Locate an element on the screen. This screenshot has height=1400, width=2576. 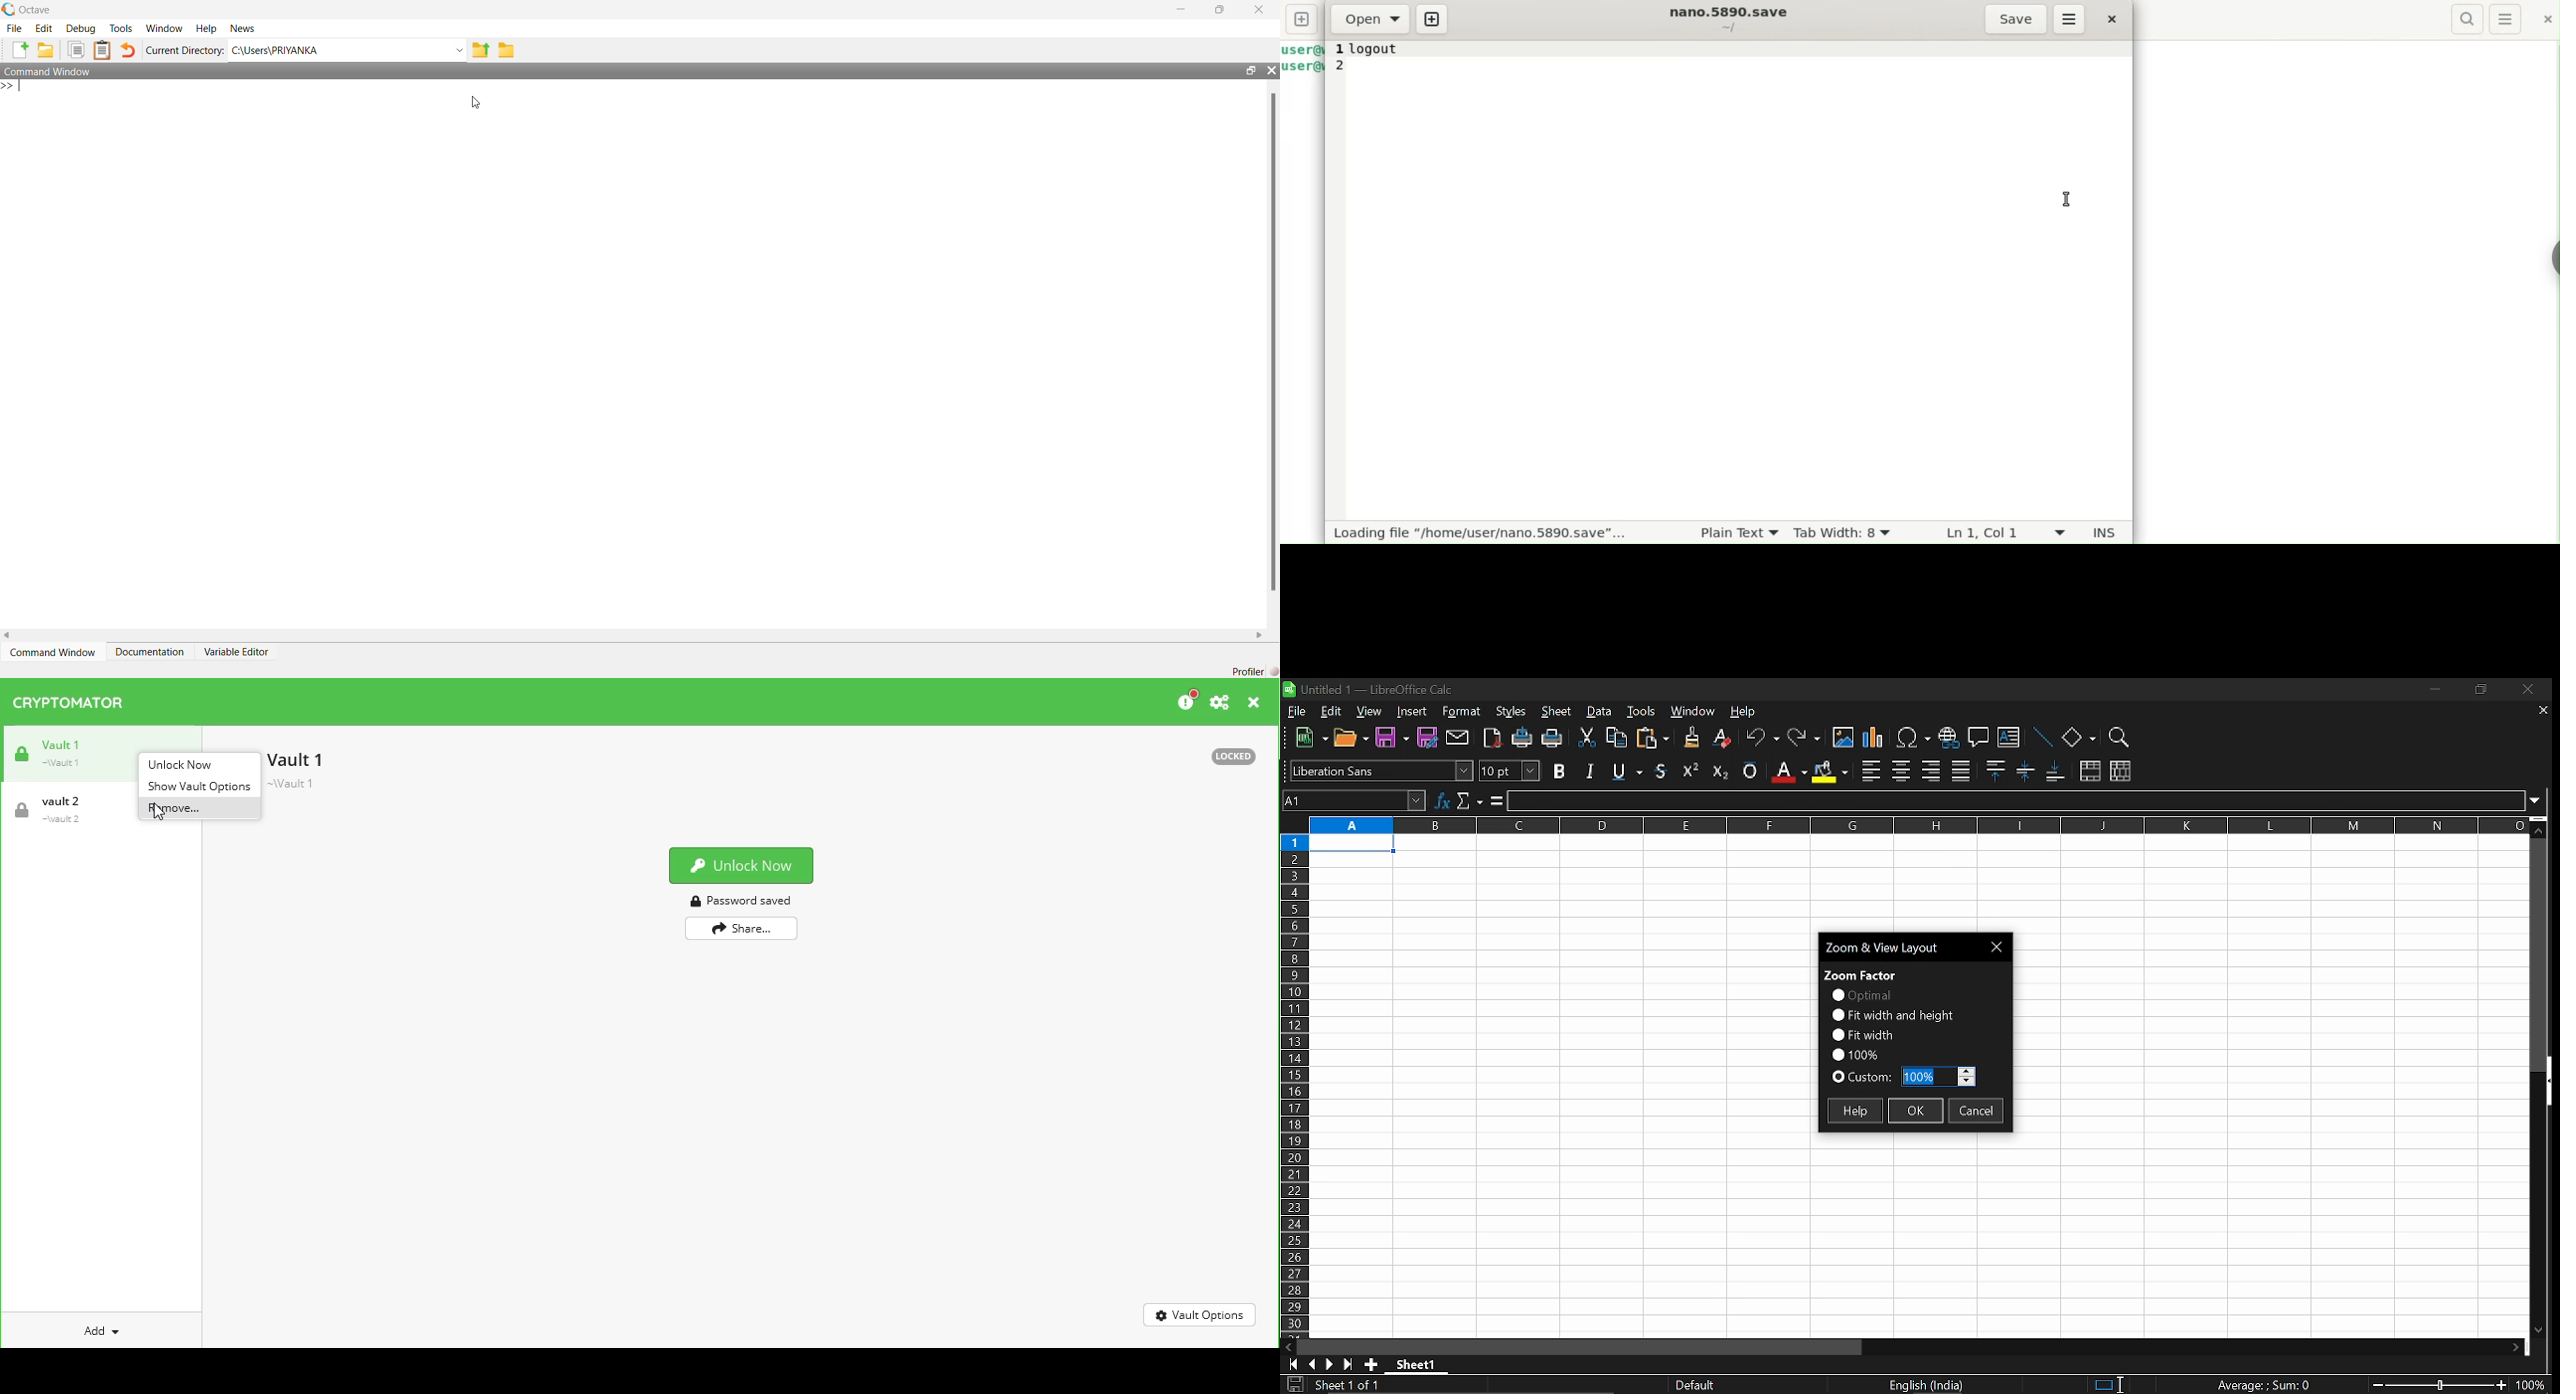
documentation is located at coordinates (150, 656).